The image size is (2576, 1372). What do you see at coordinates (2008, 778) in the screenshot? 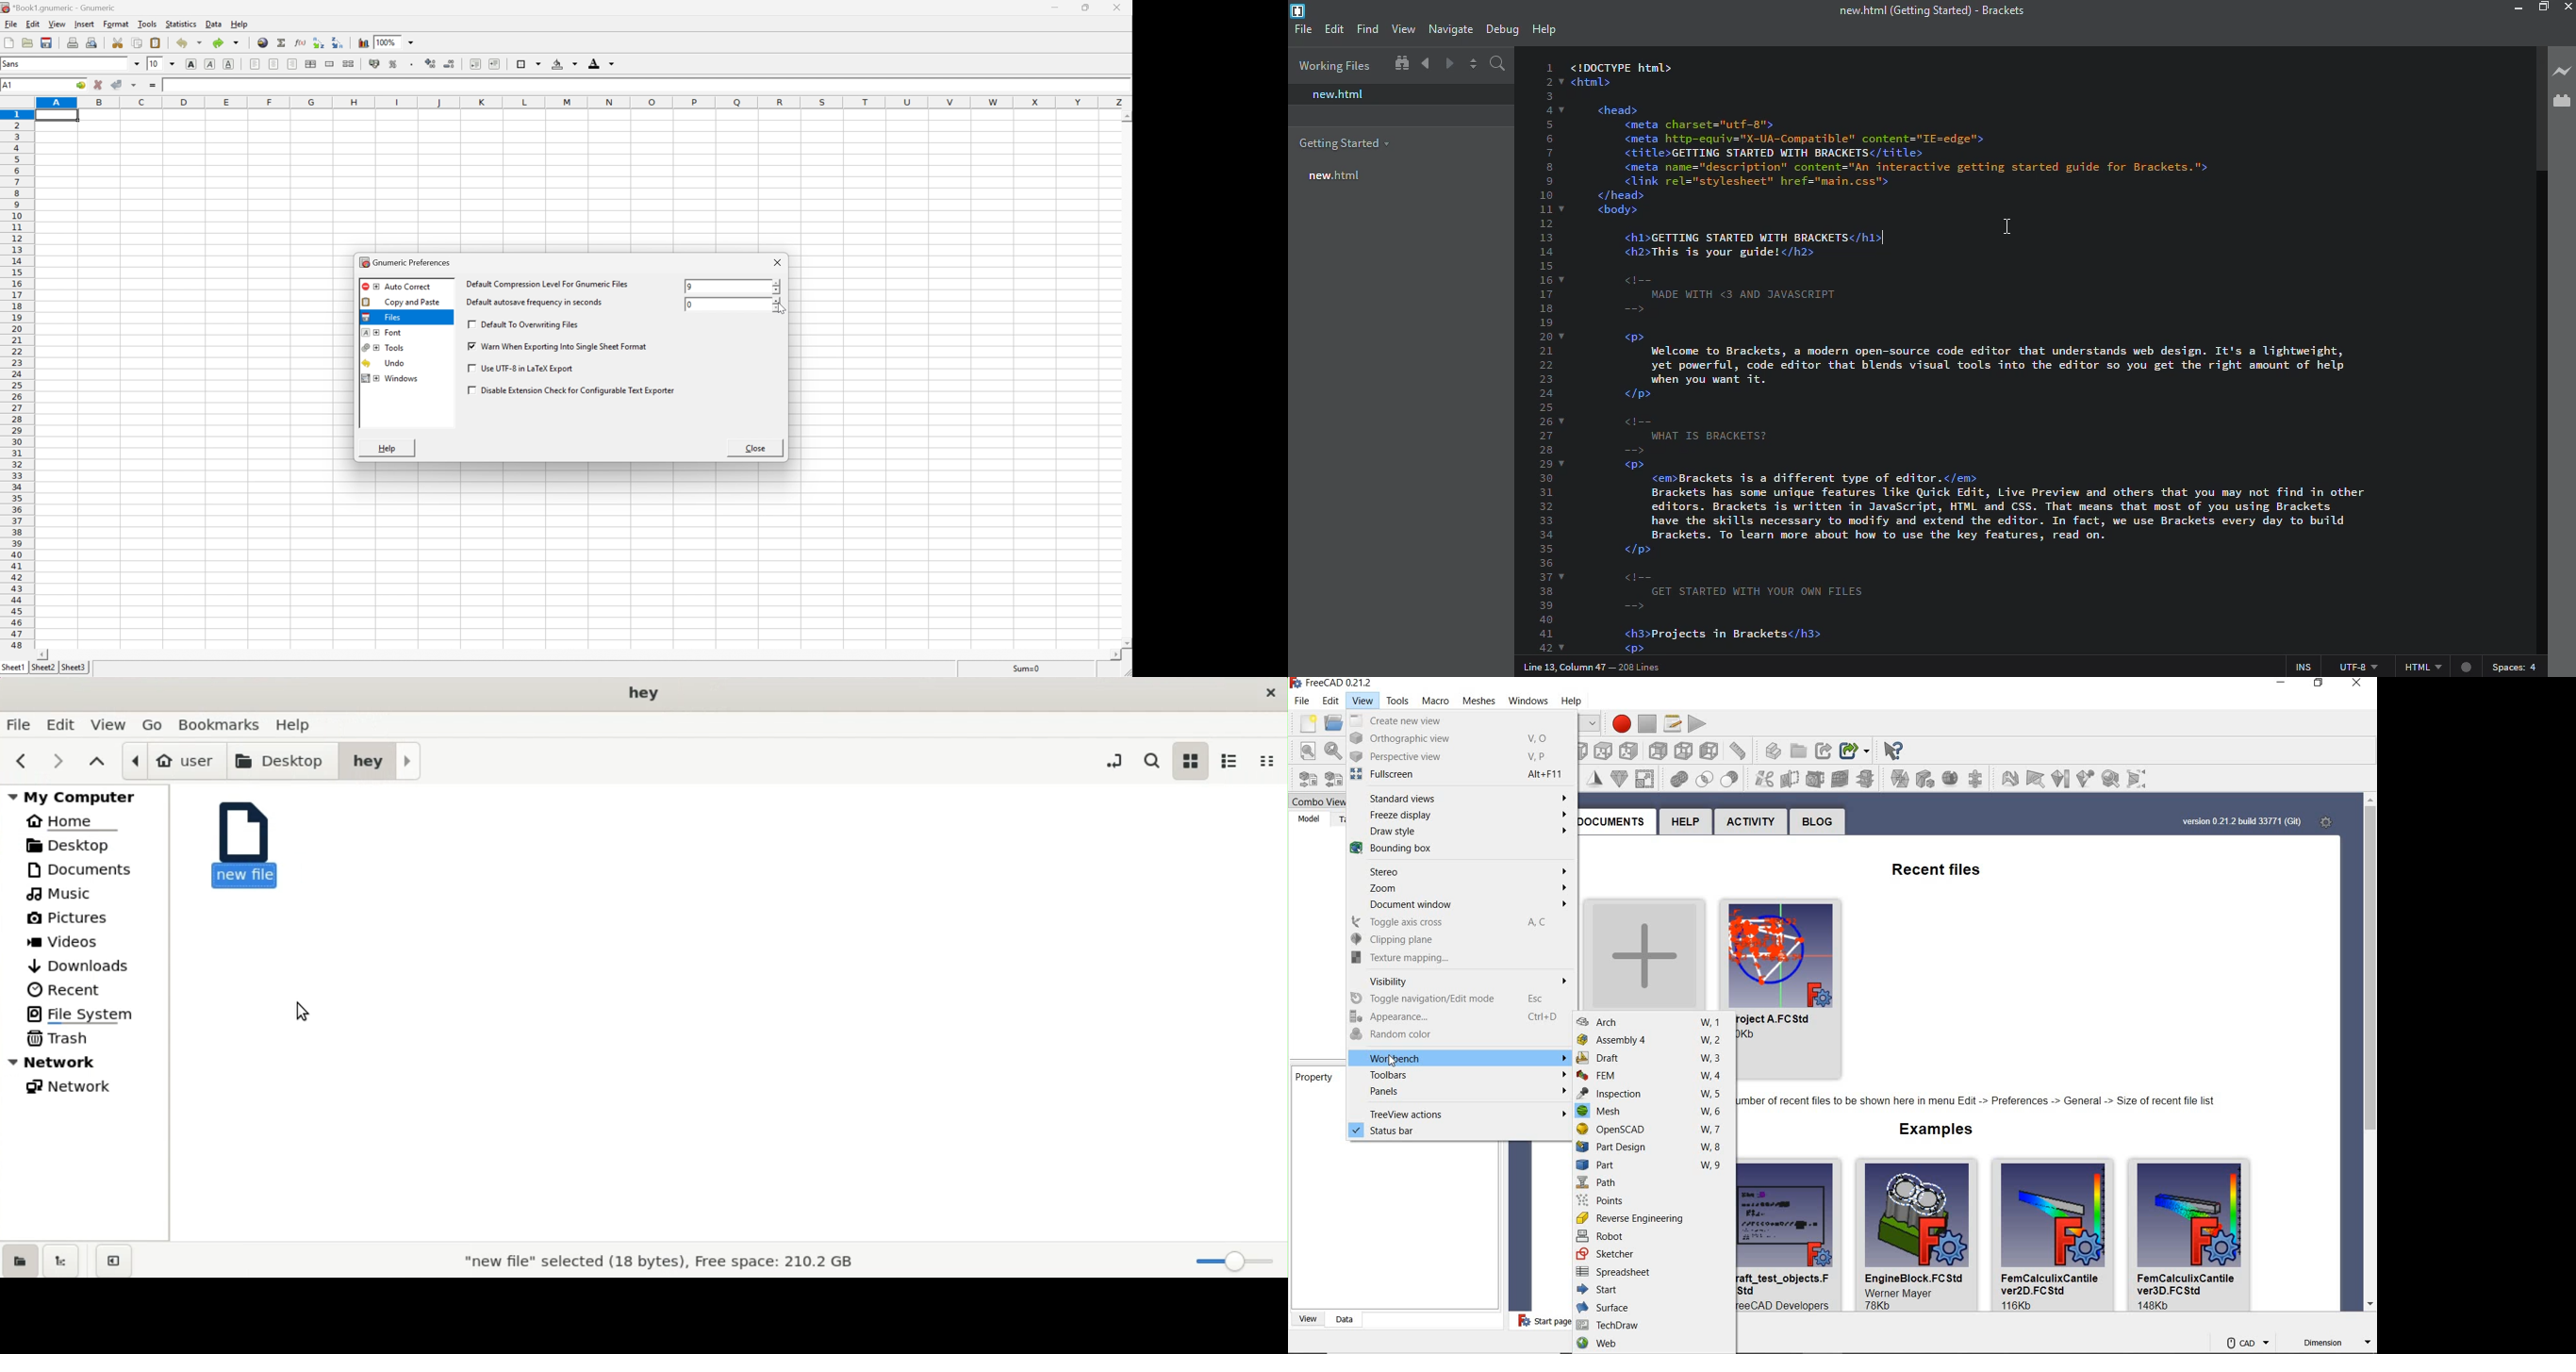
I see `option` at bounding box center [2008, 778].